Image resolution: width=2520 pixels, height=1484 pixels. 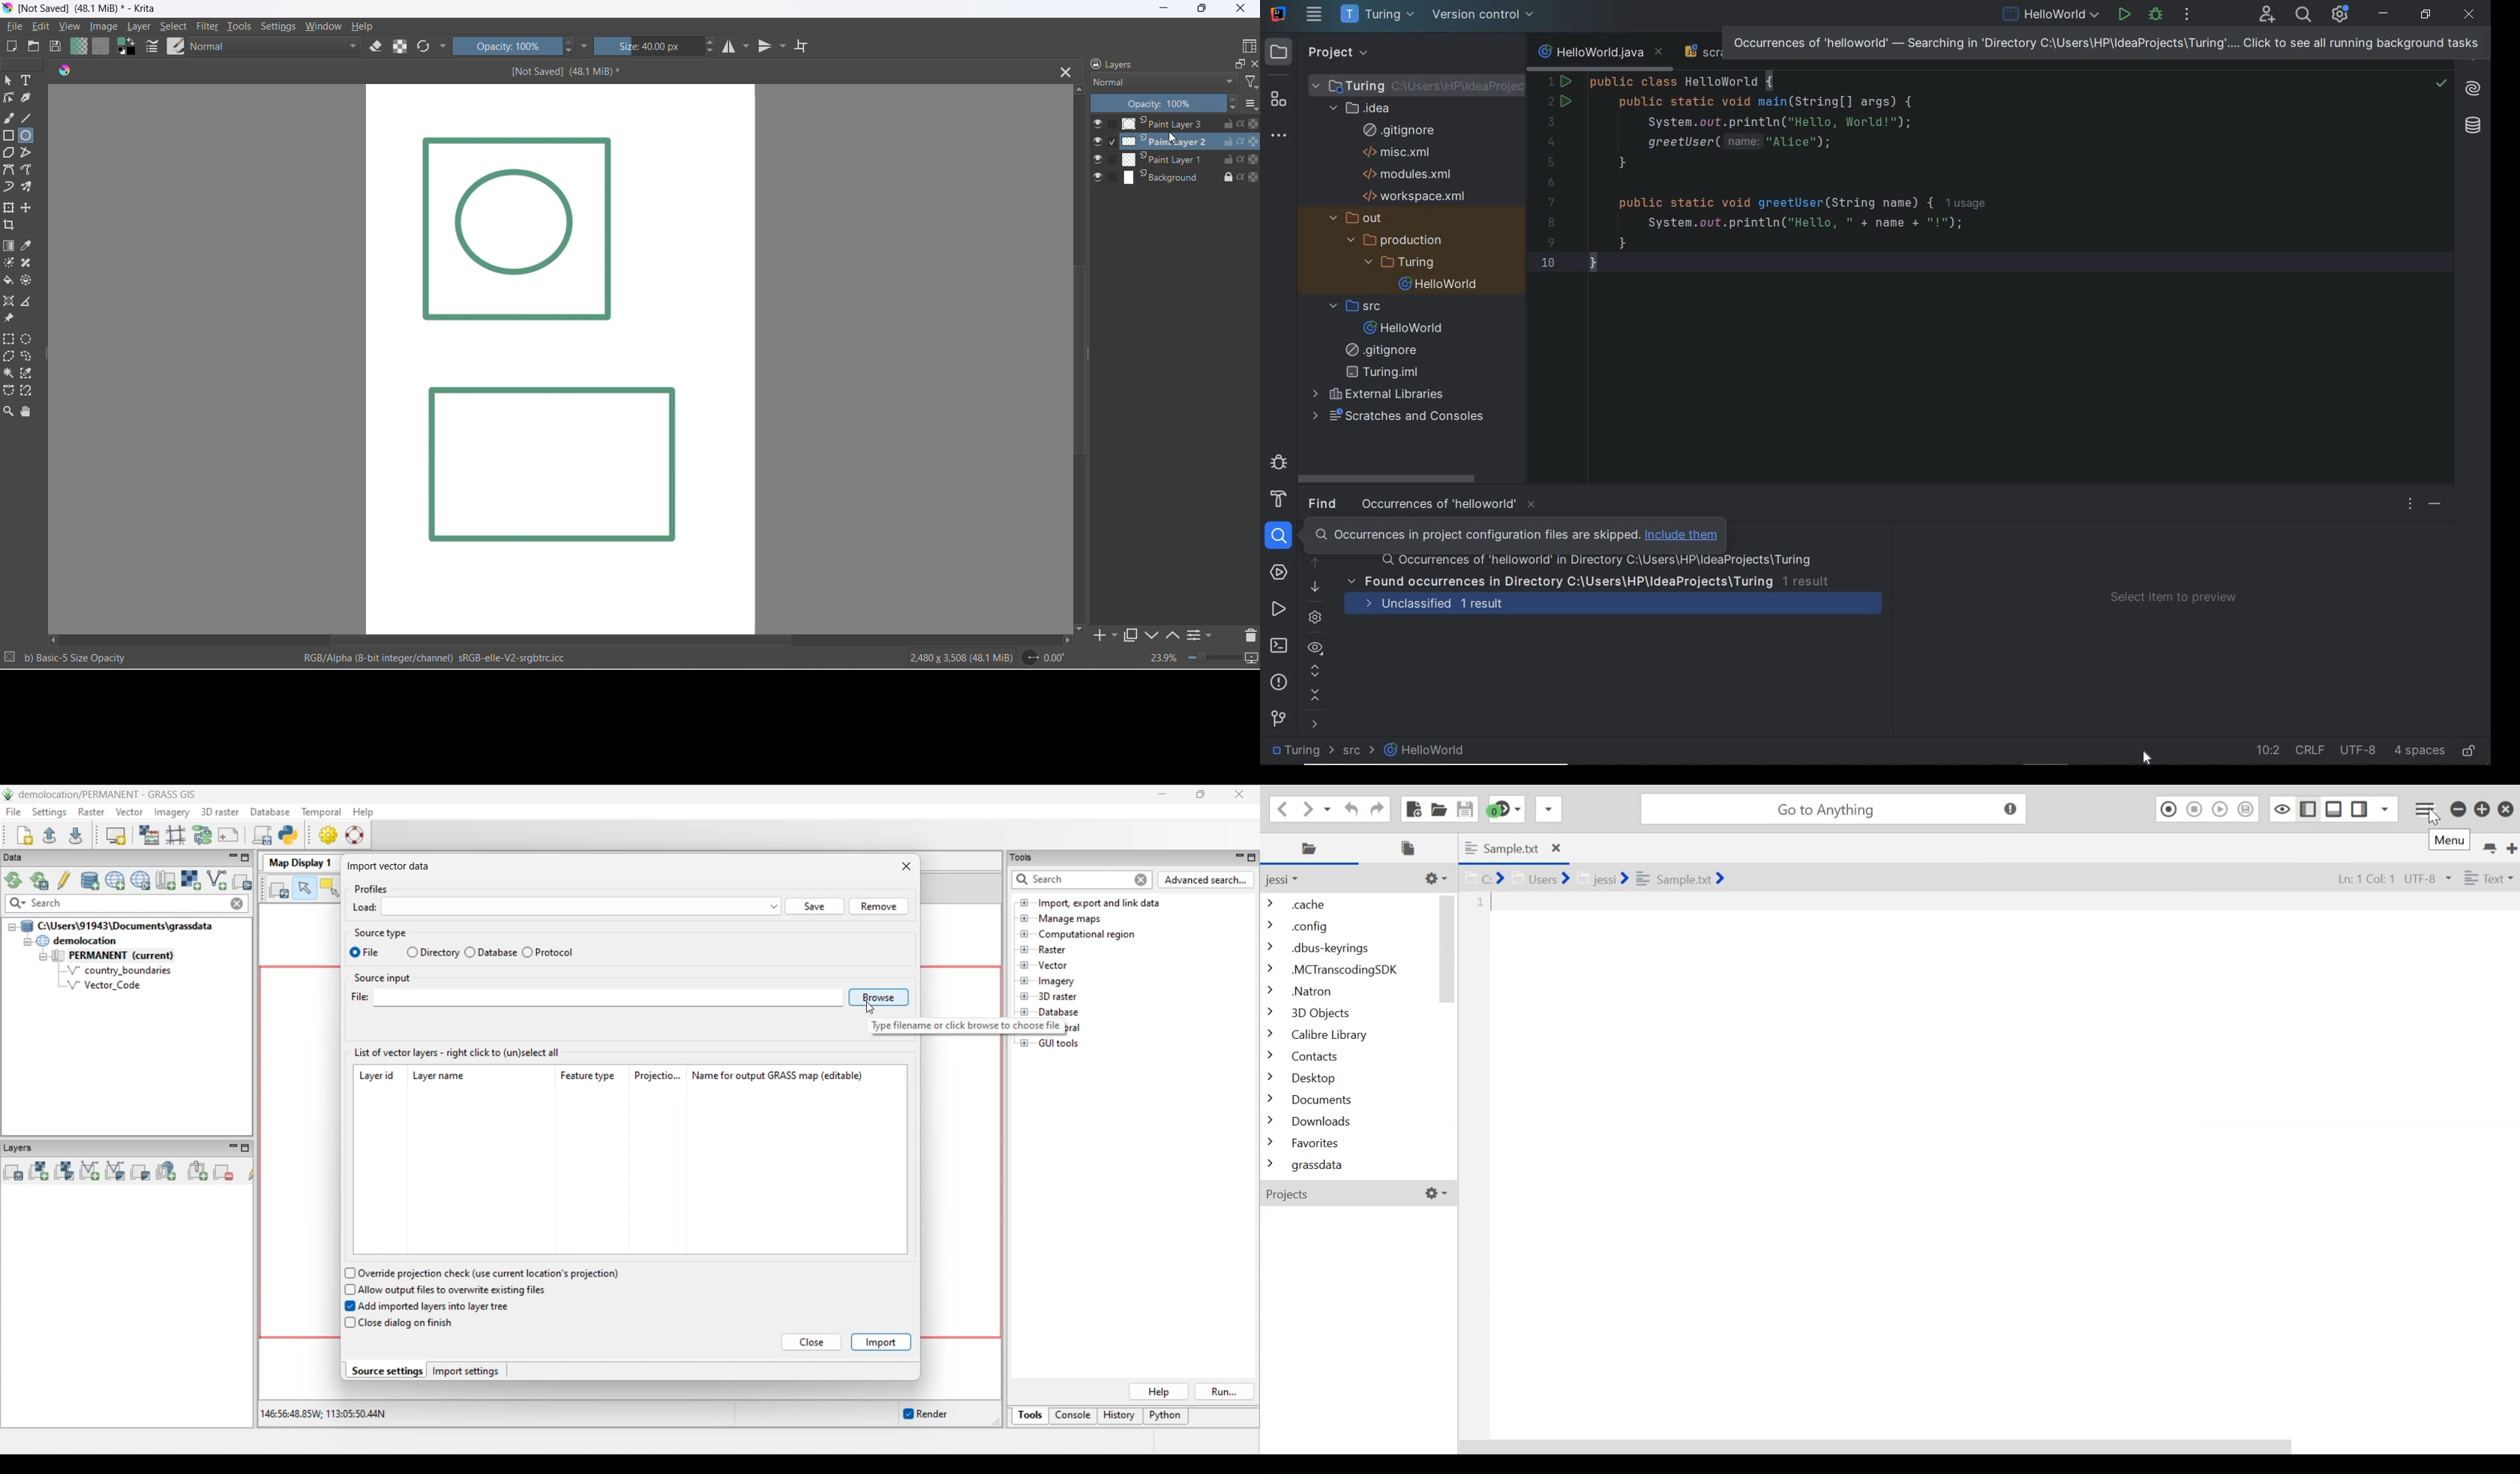 What do you see at coordinates (240, 26) in the screenshot?
I see `tools` at bounding box center [240, 26].